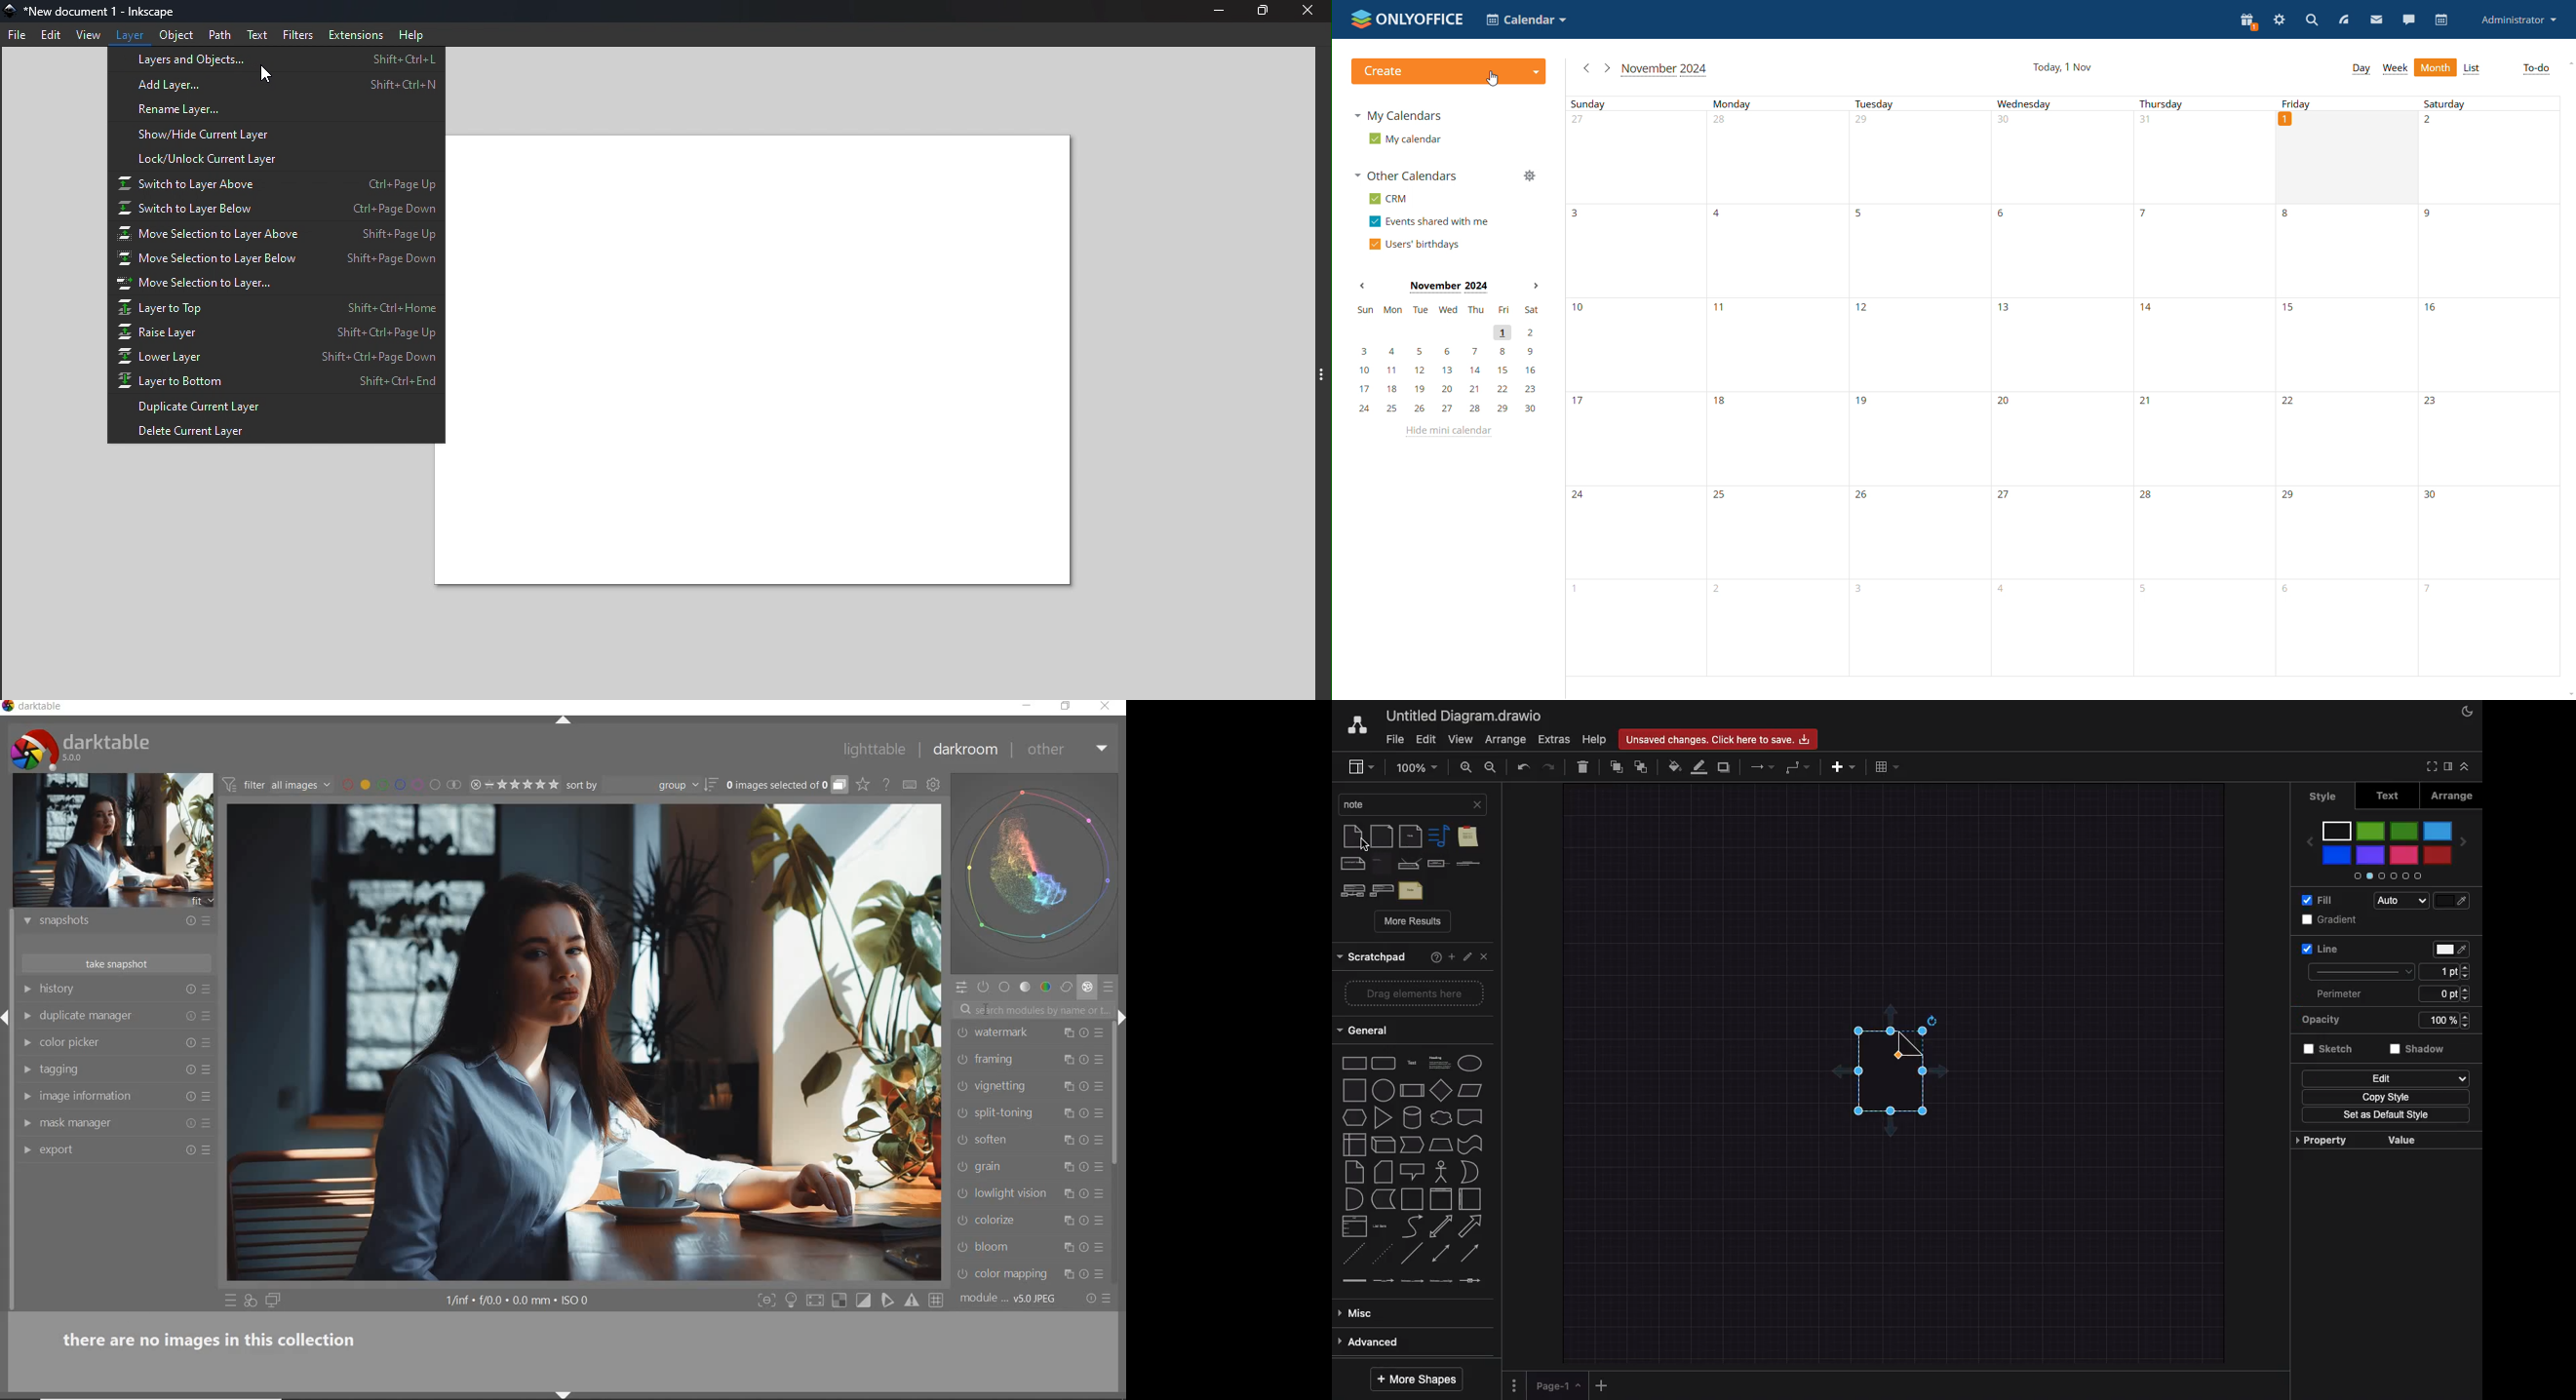 The width and height of the screenshot is (2576, 1400). I want to click on effect, so click(1088, 988).